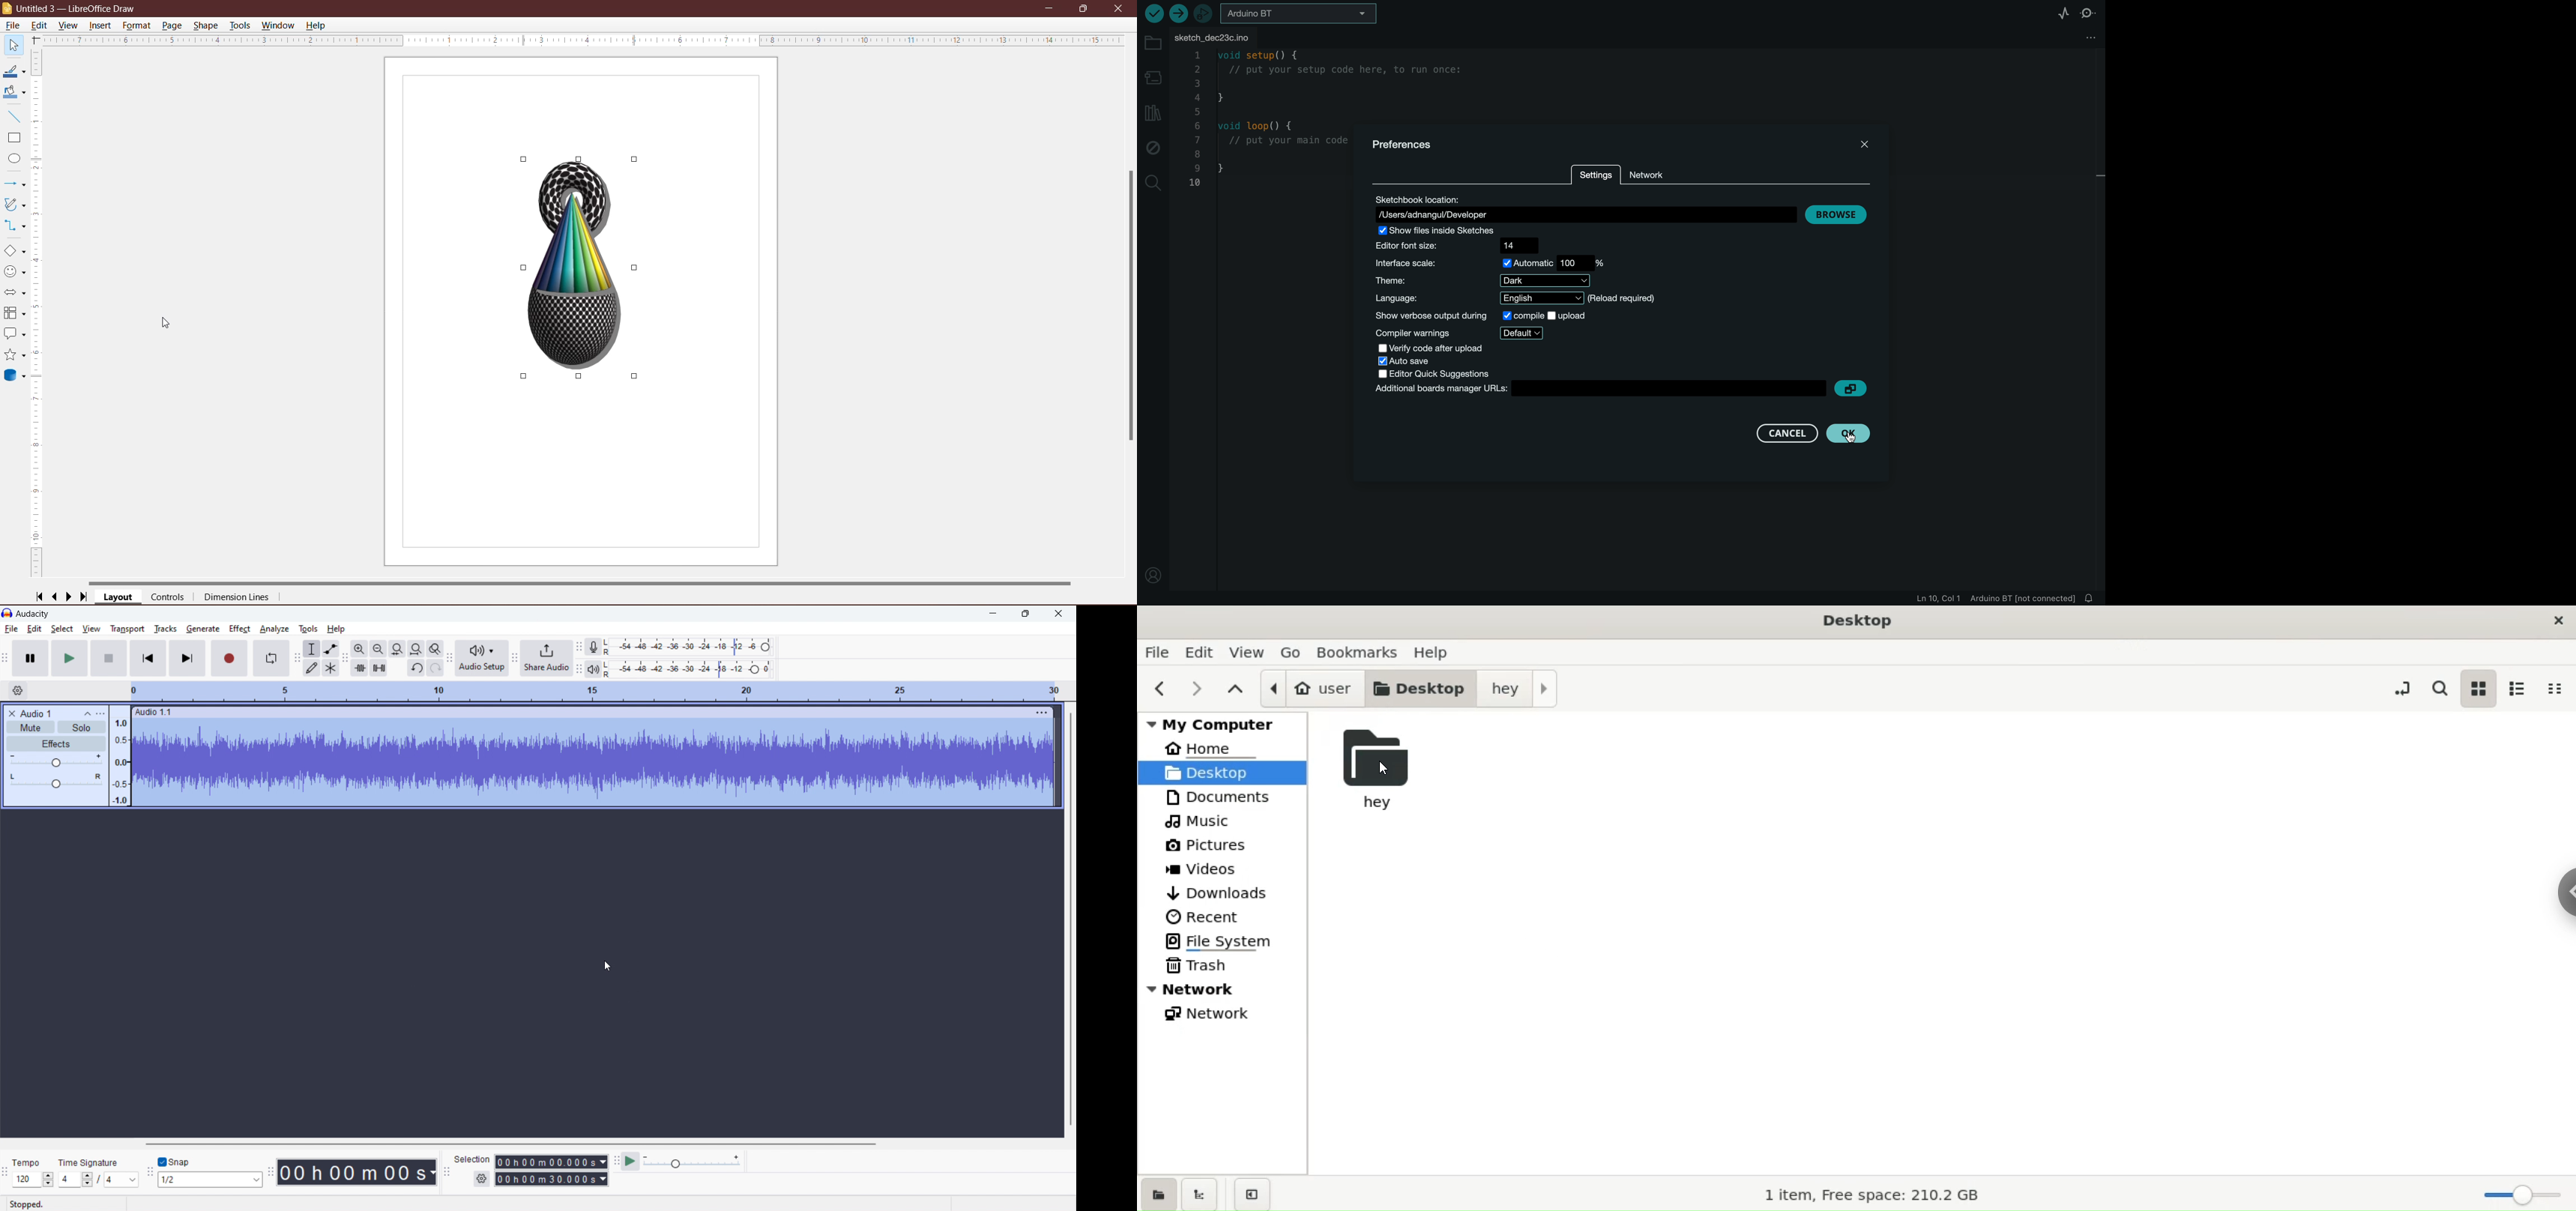 This screenshot has width=2576, height=1232. Describe the element at coordinates (238, 598) in the screenshot. I see `Dimension Lines` at that location.